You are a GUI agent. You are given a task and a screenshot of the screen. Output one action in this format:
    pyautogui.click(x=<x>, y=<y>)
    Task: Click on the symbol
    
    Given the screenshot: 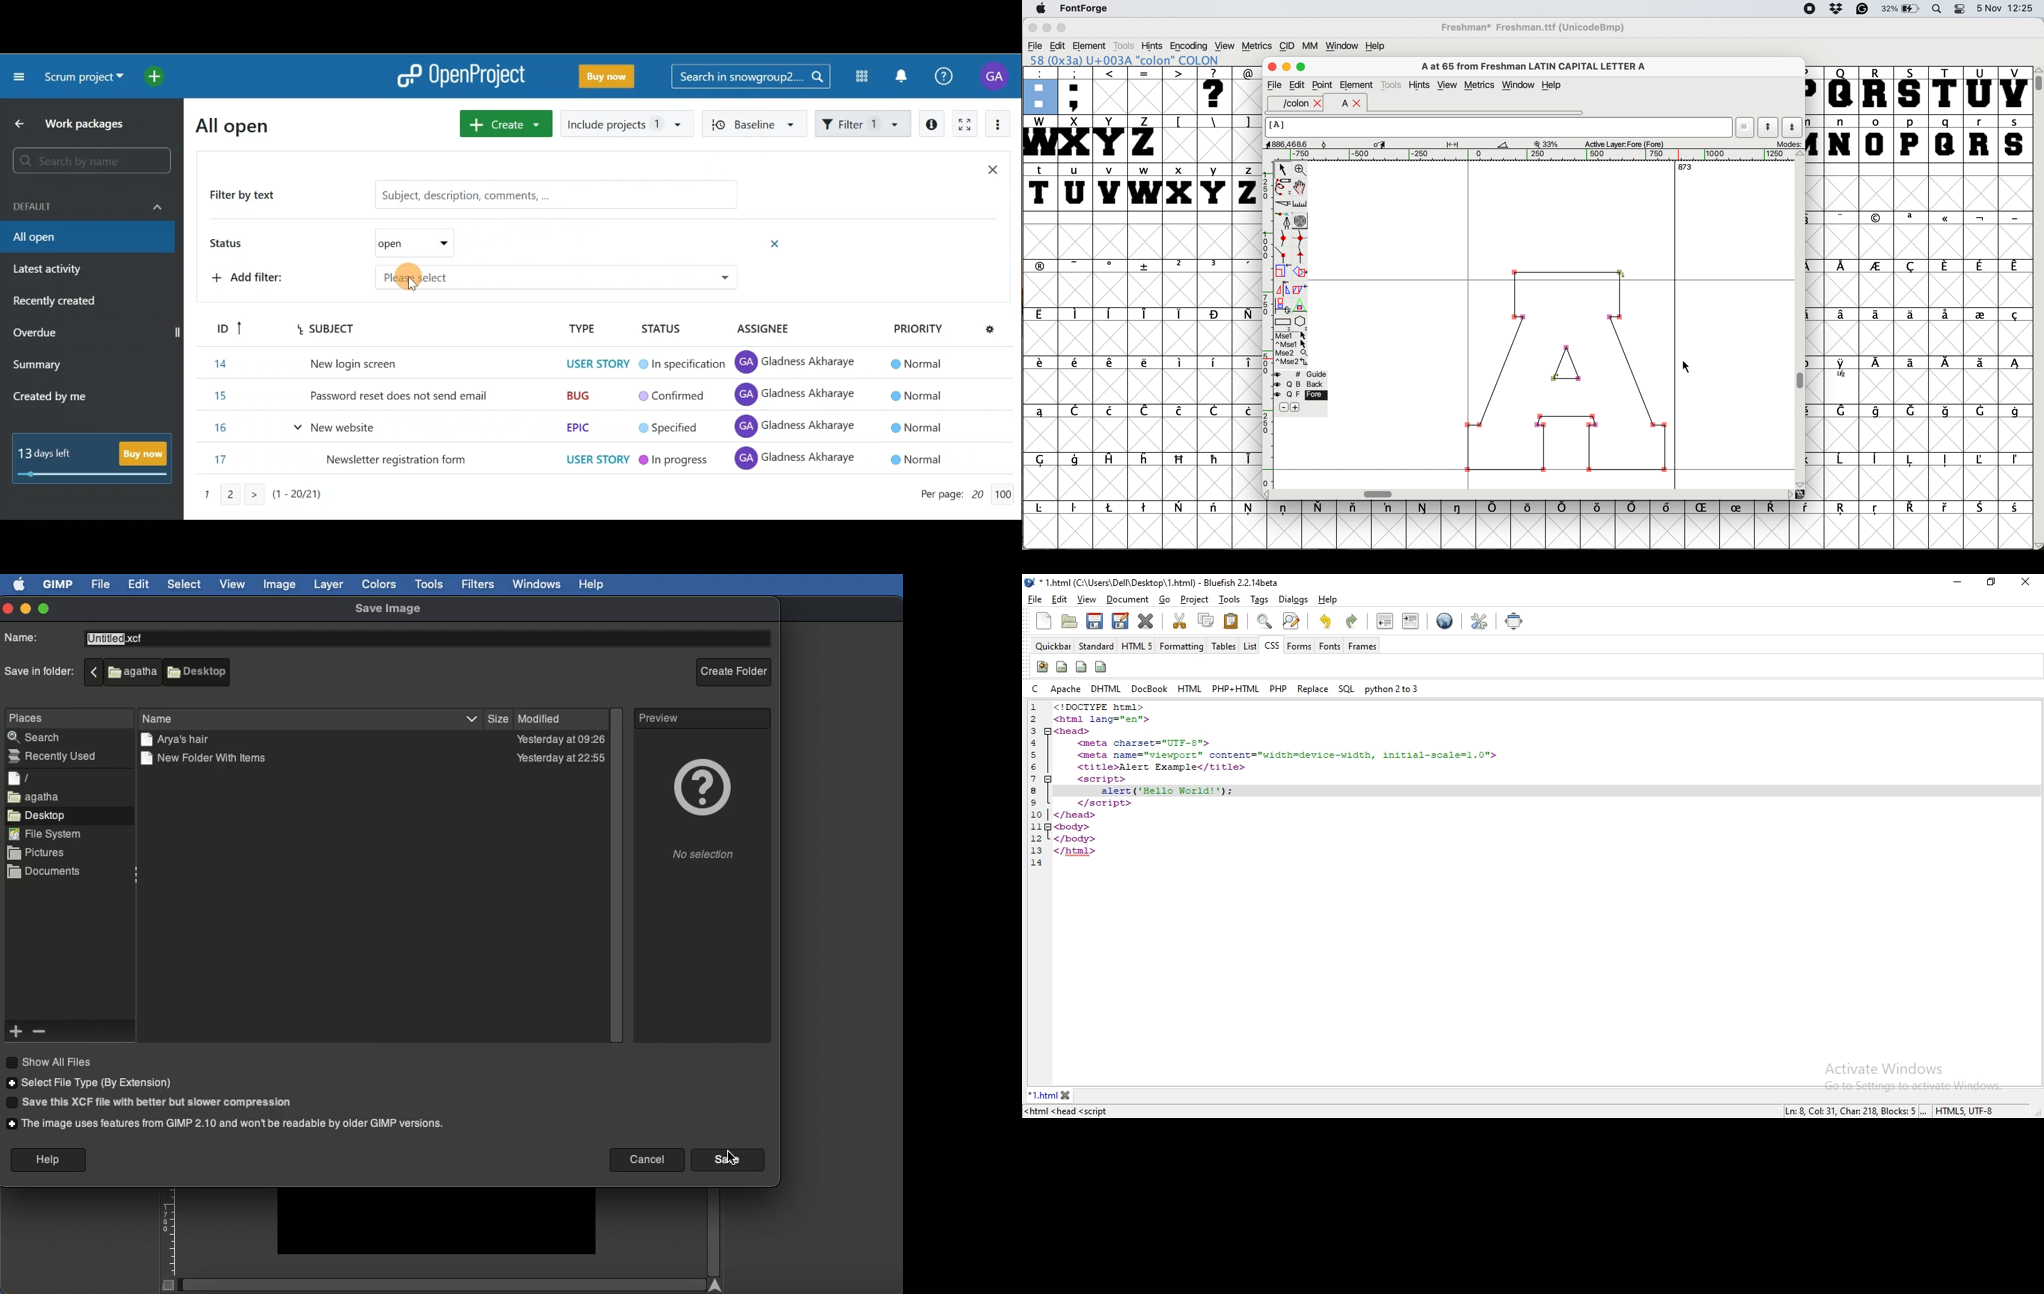 What is the action you would take?
    pyautogui.click(x=1215, y=510)
    